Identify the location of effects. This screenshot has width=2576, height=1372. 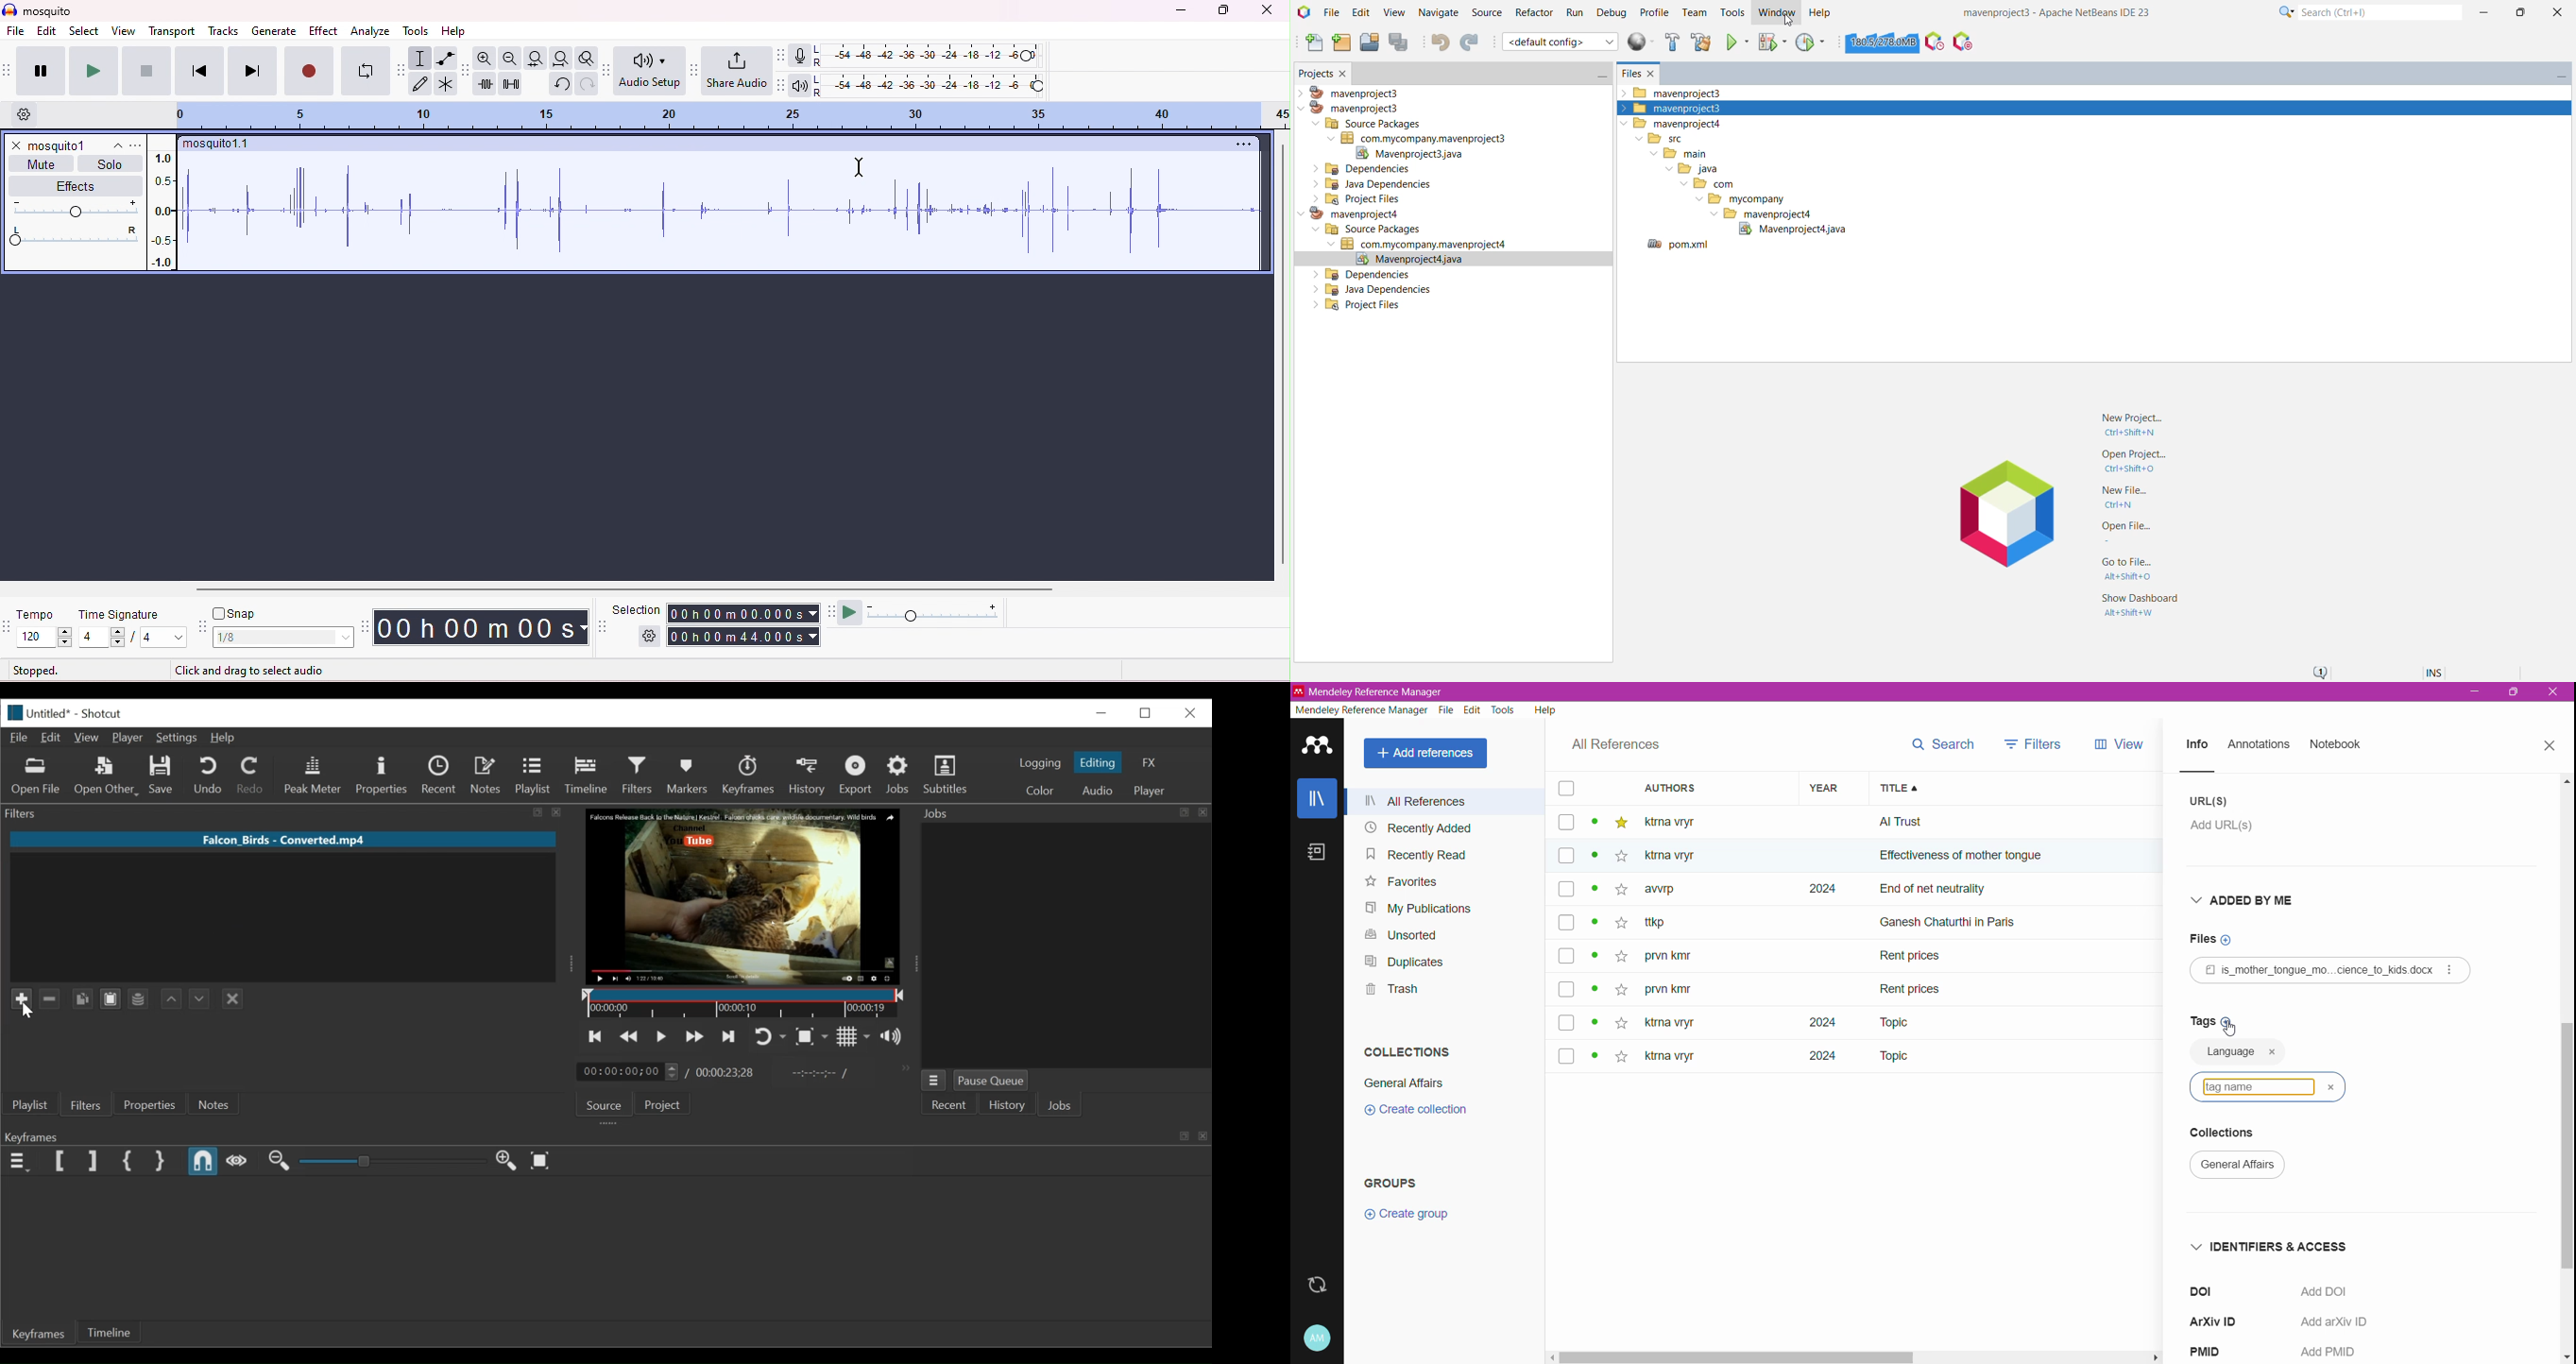
(77, 185).